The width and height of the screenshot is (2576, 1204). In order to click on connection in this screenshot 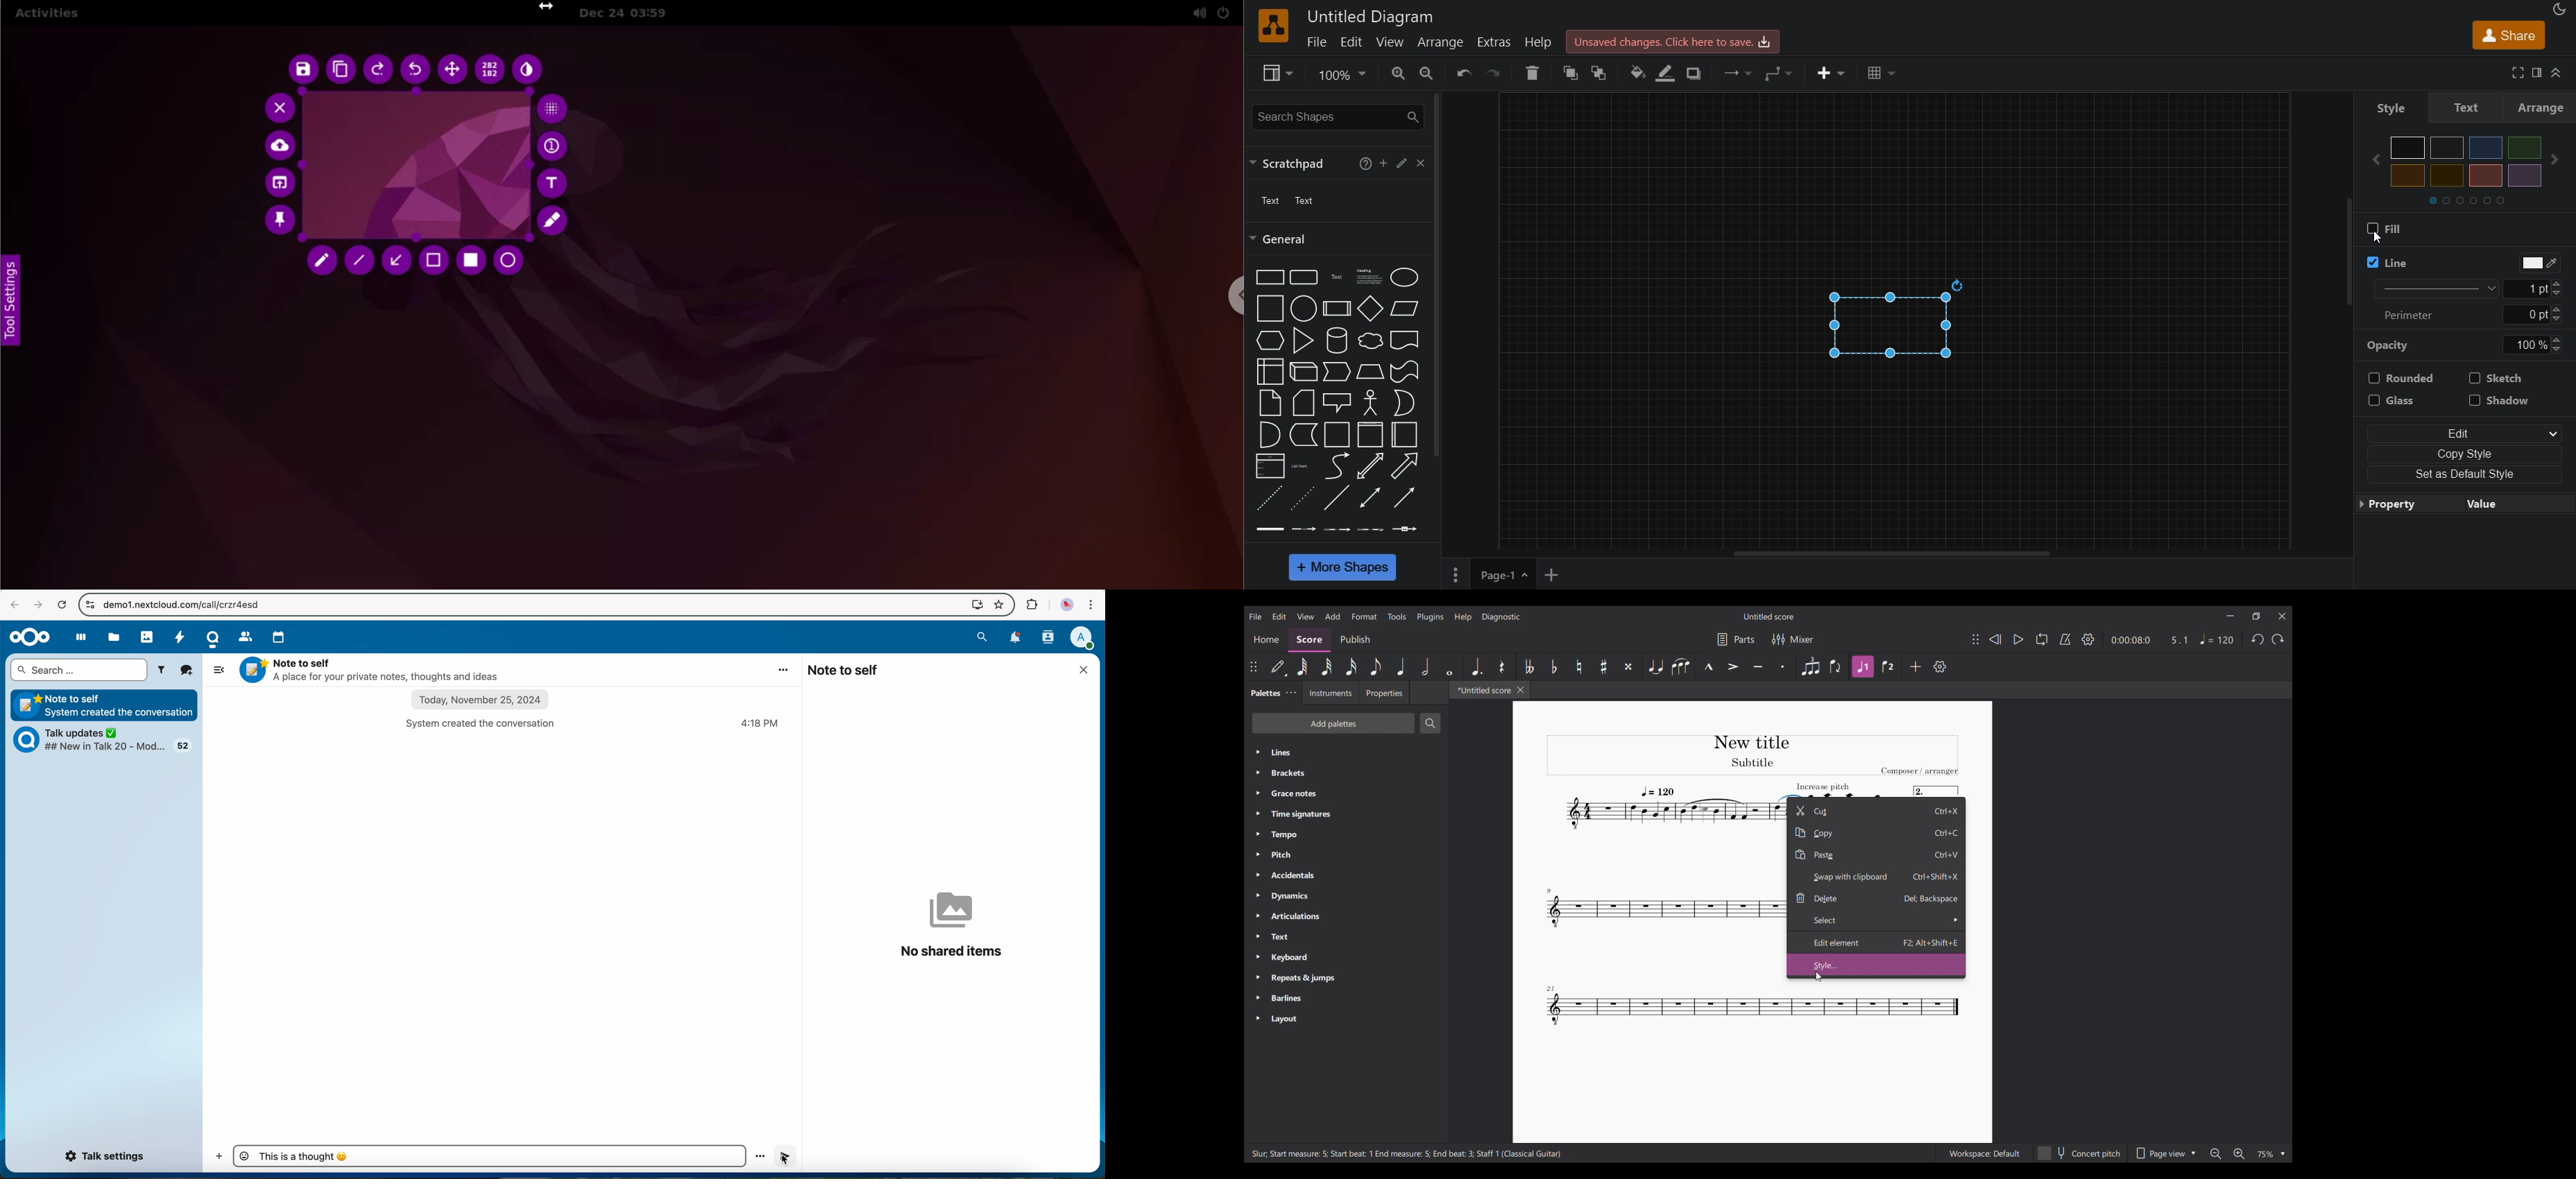, I will do `click(1739, 72)`.